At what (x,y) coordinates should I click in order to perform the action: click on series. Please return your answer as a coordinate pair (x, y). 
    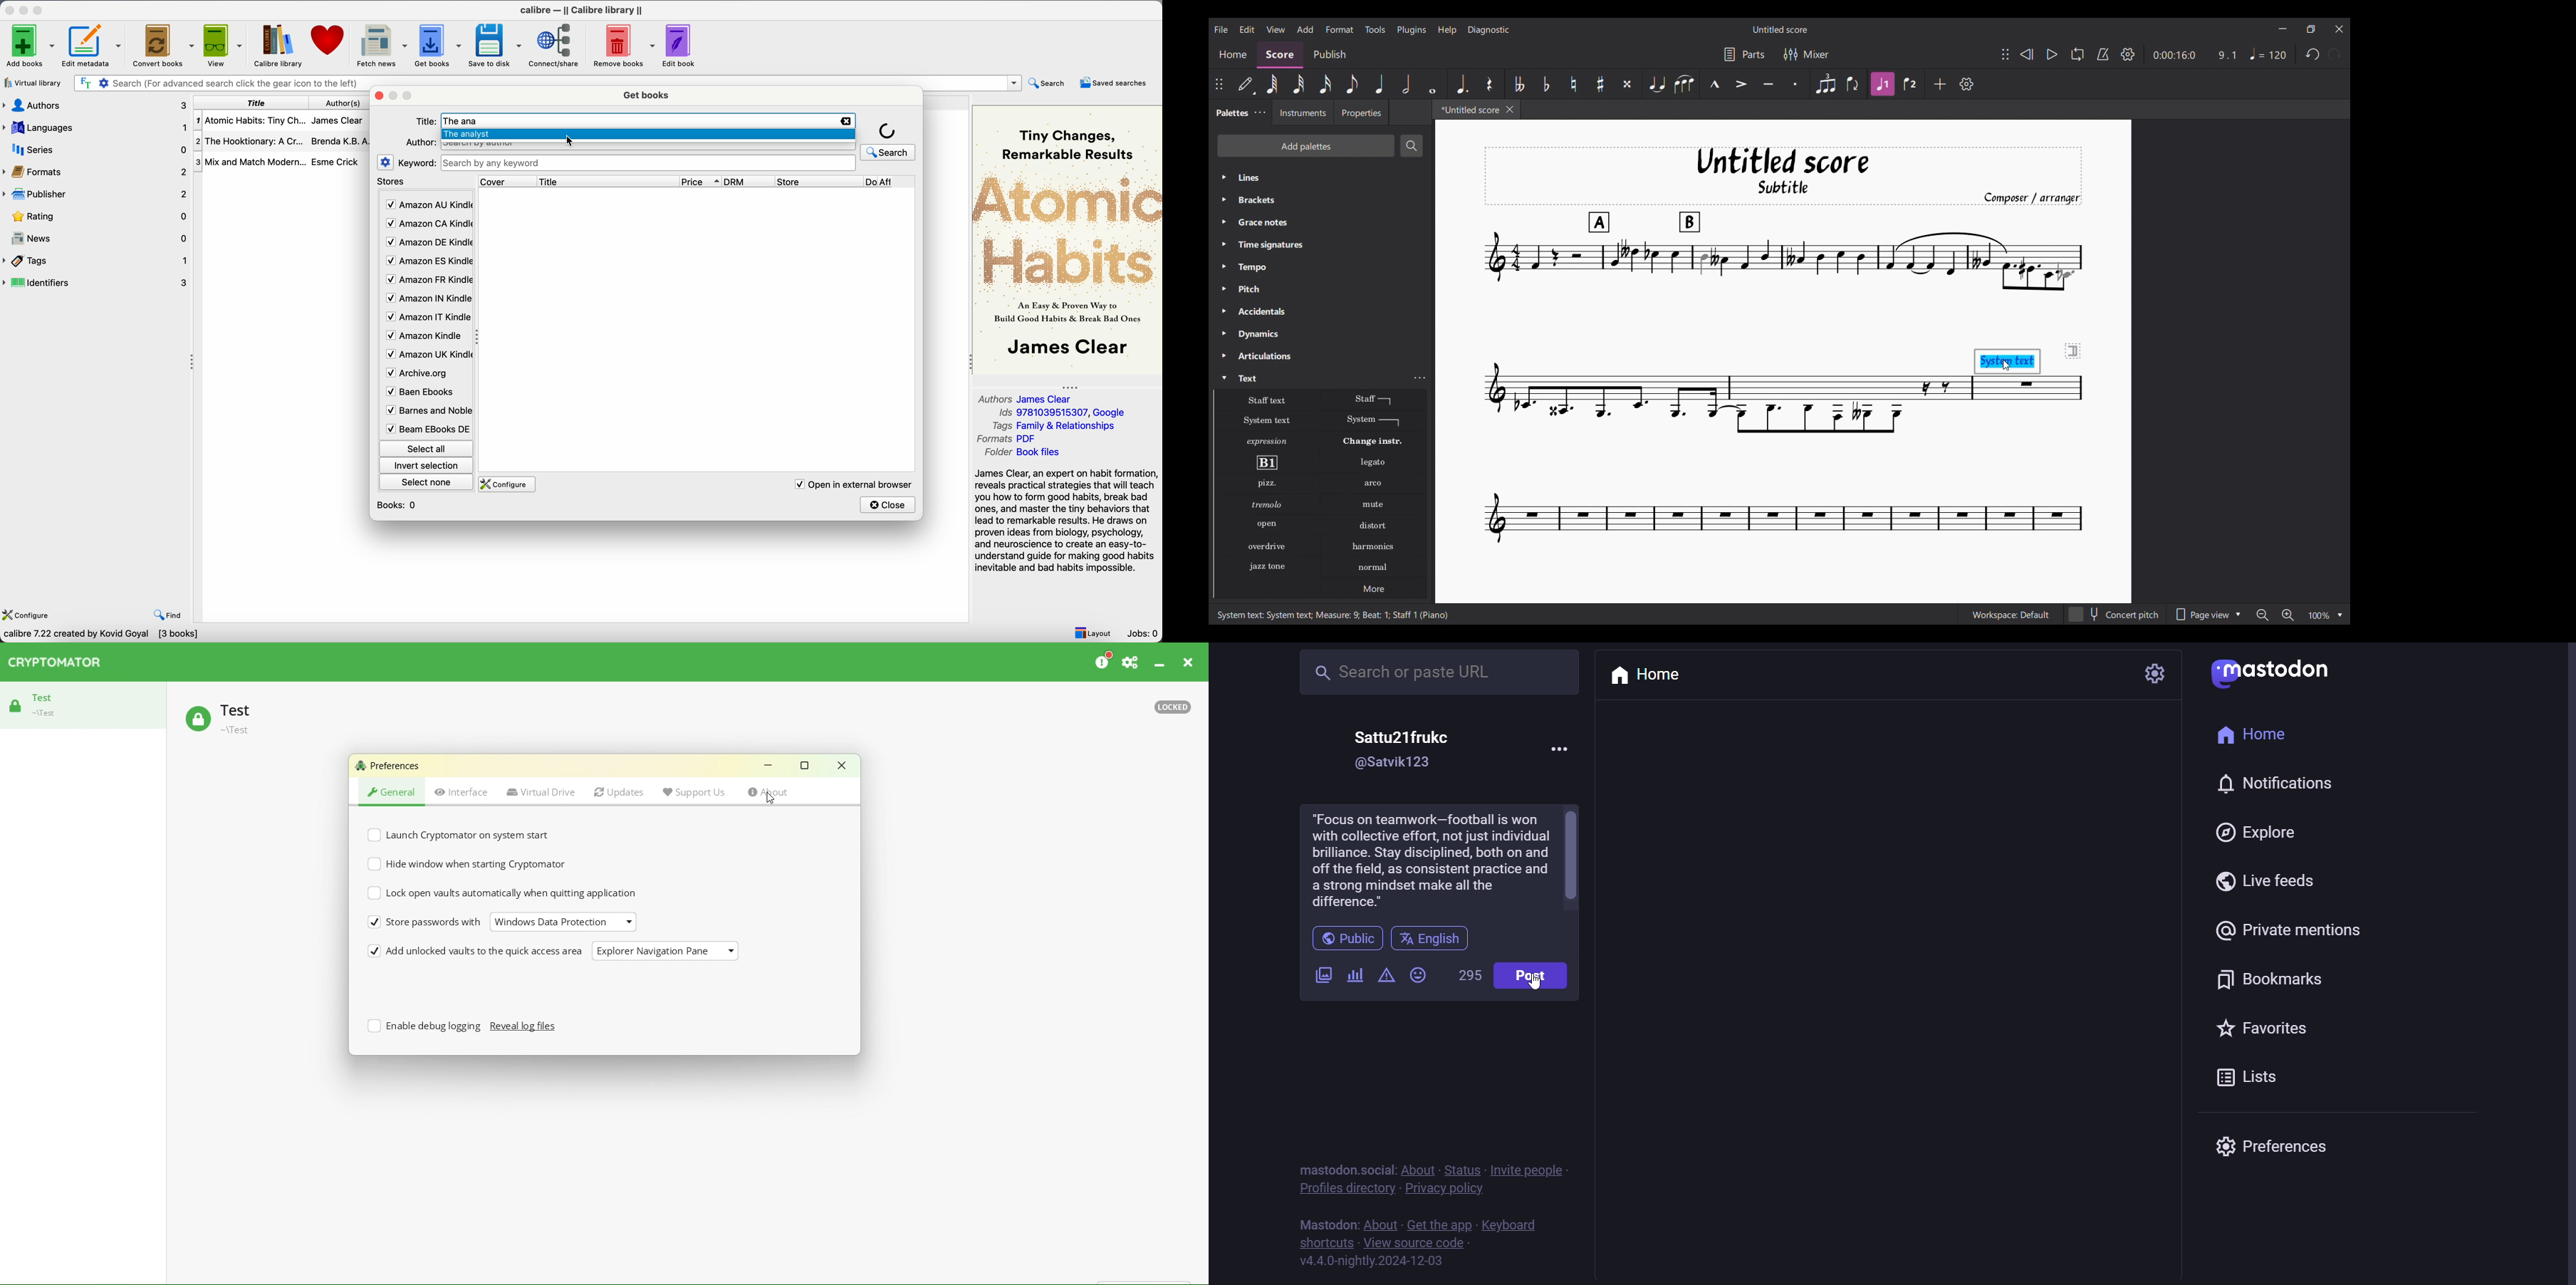
    Looking at the image, I should click on (95, 150).